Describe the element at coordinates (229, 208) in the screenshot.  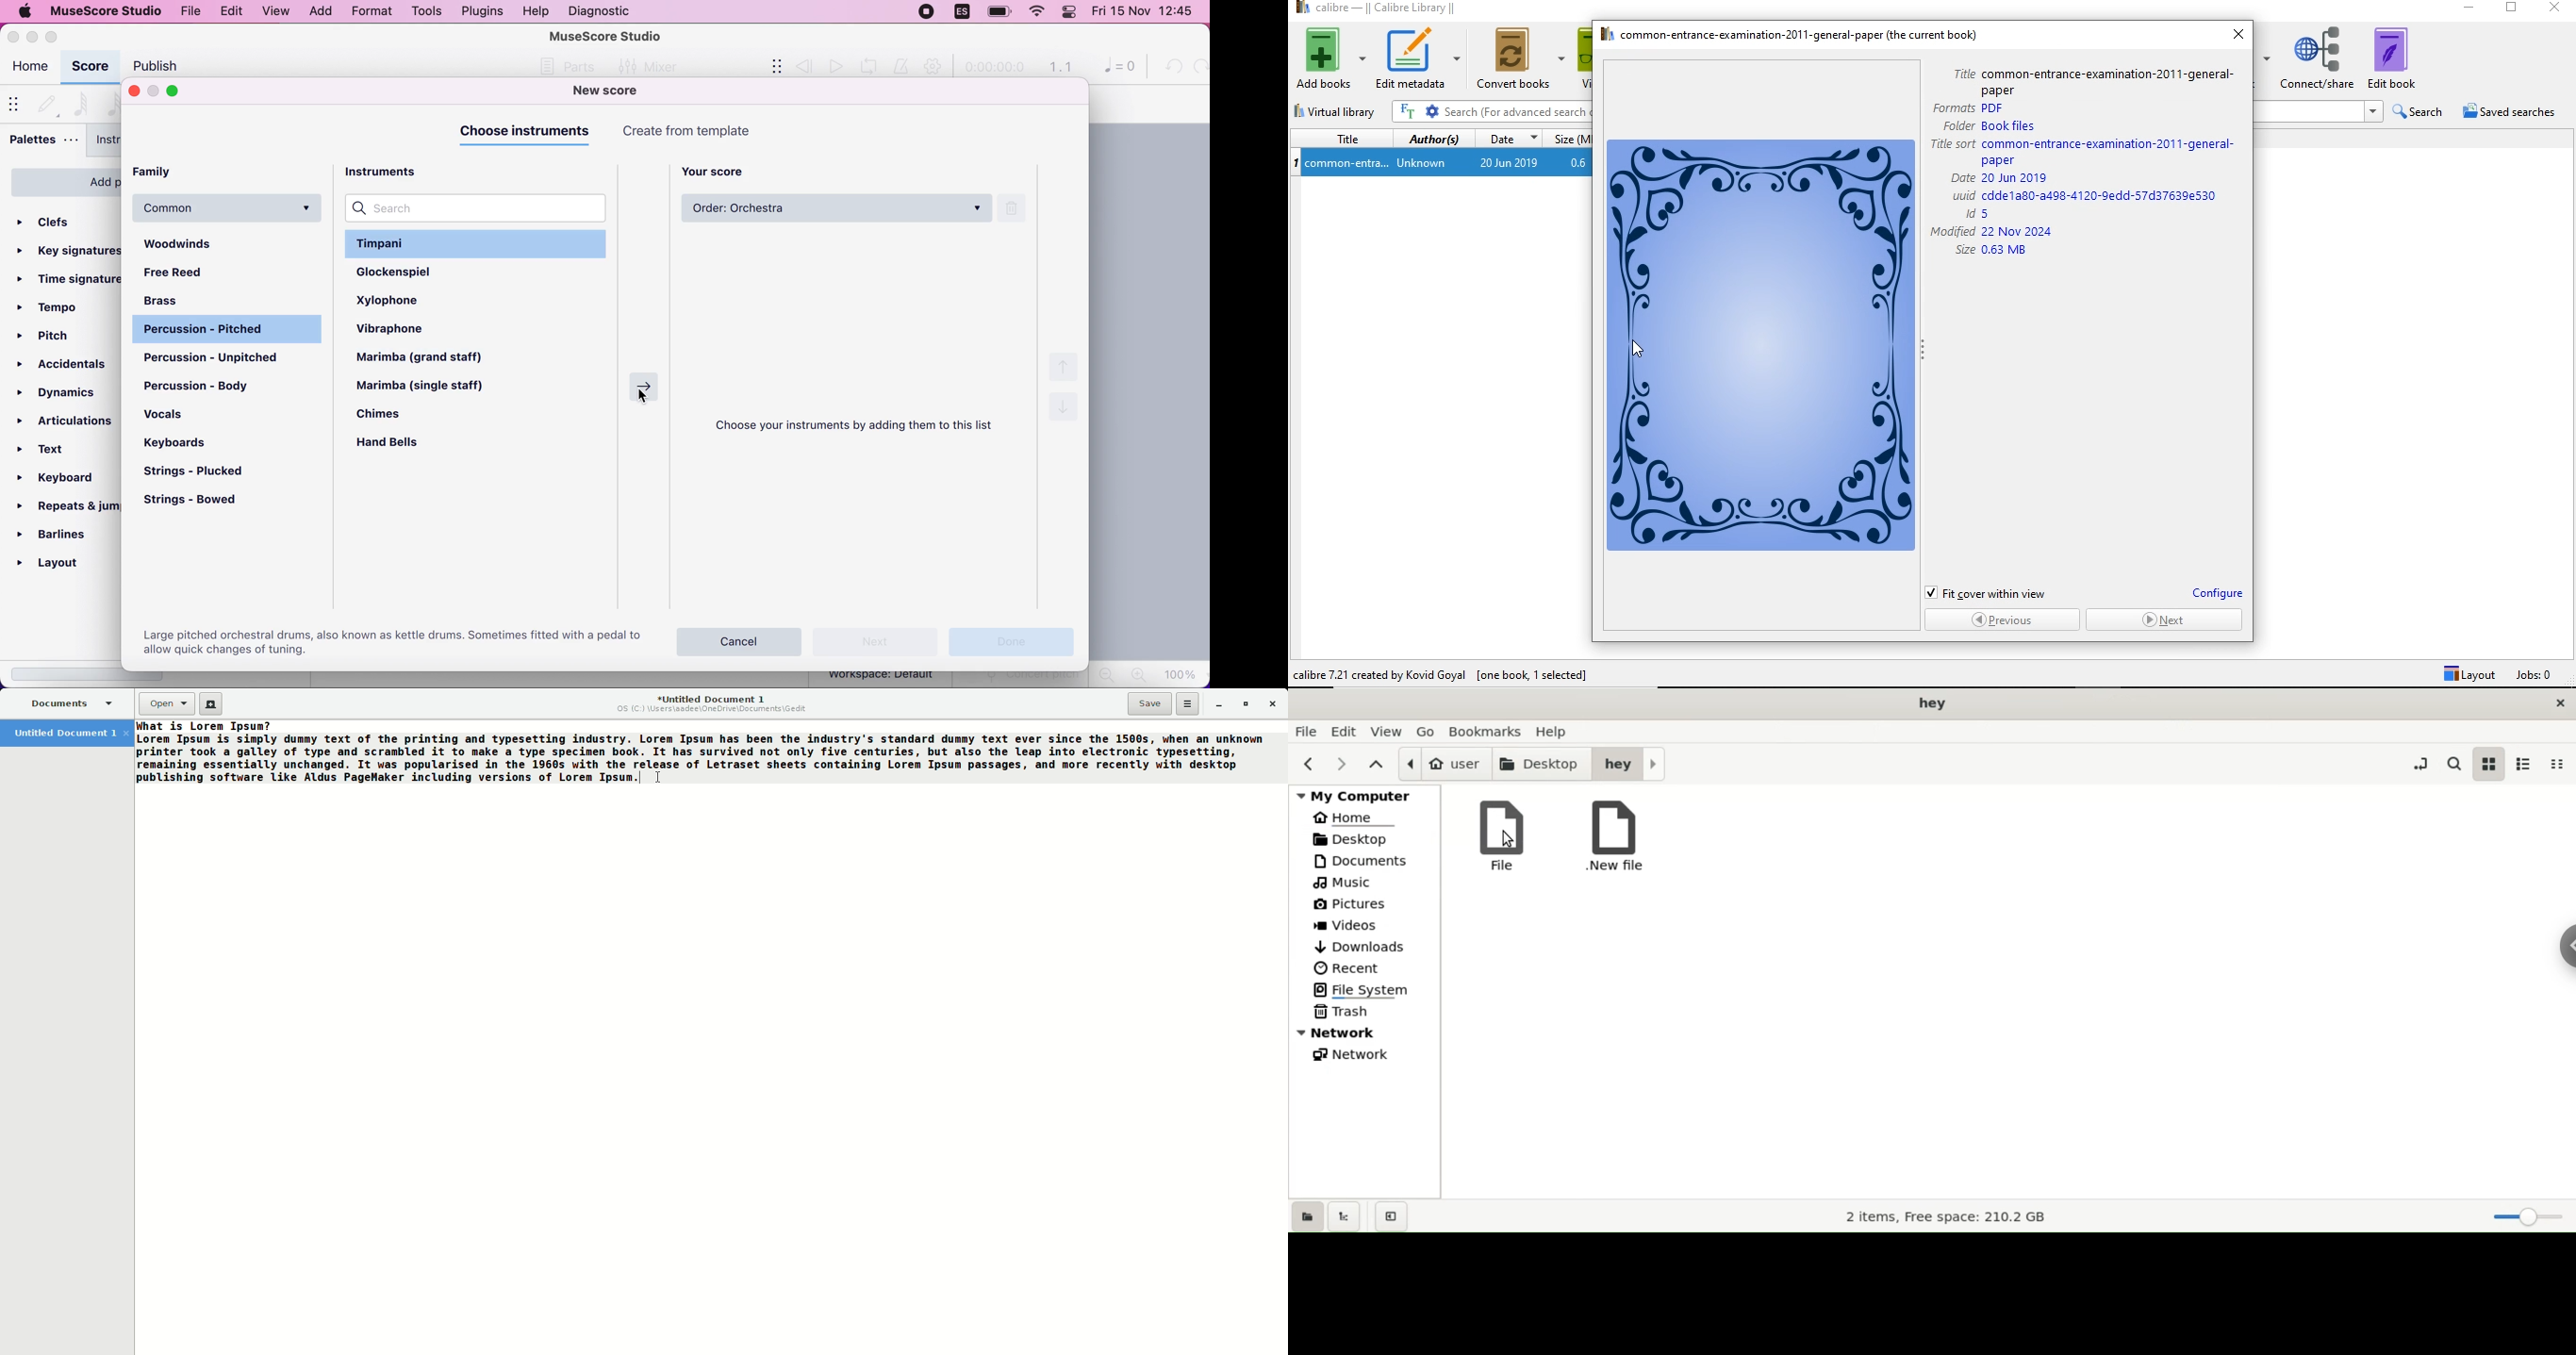
I see `common` at that location.